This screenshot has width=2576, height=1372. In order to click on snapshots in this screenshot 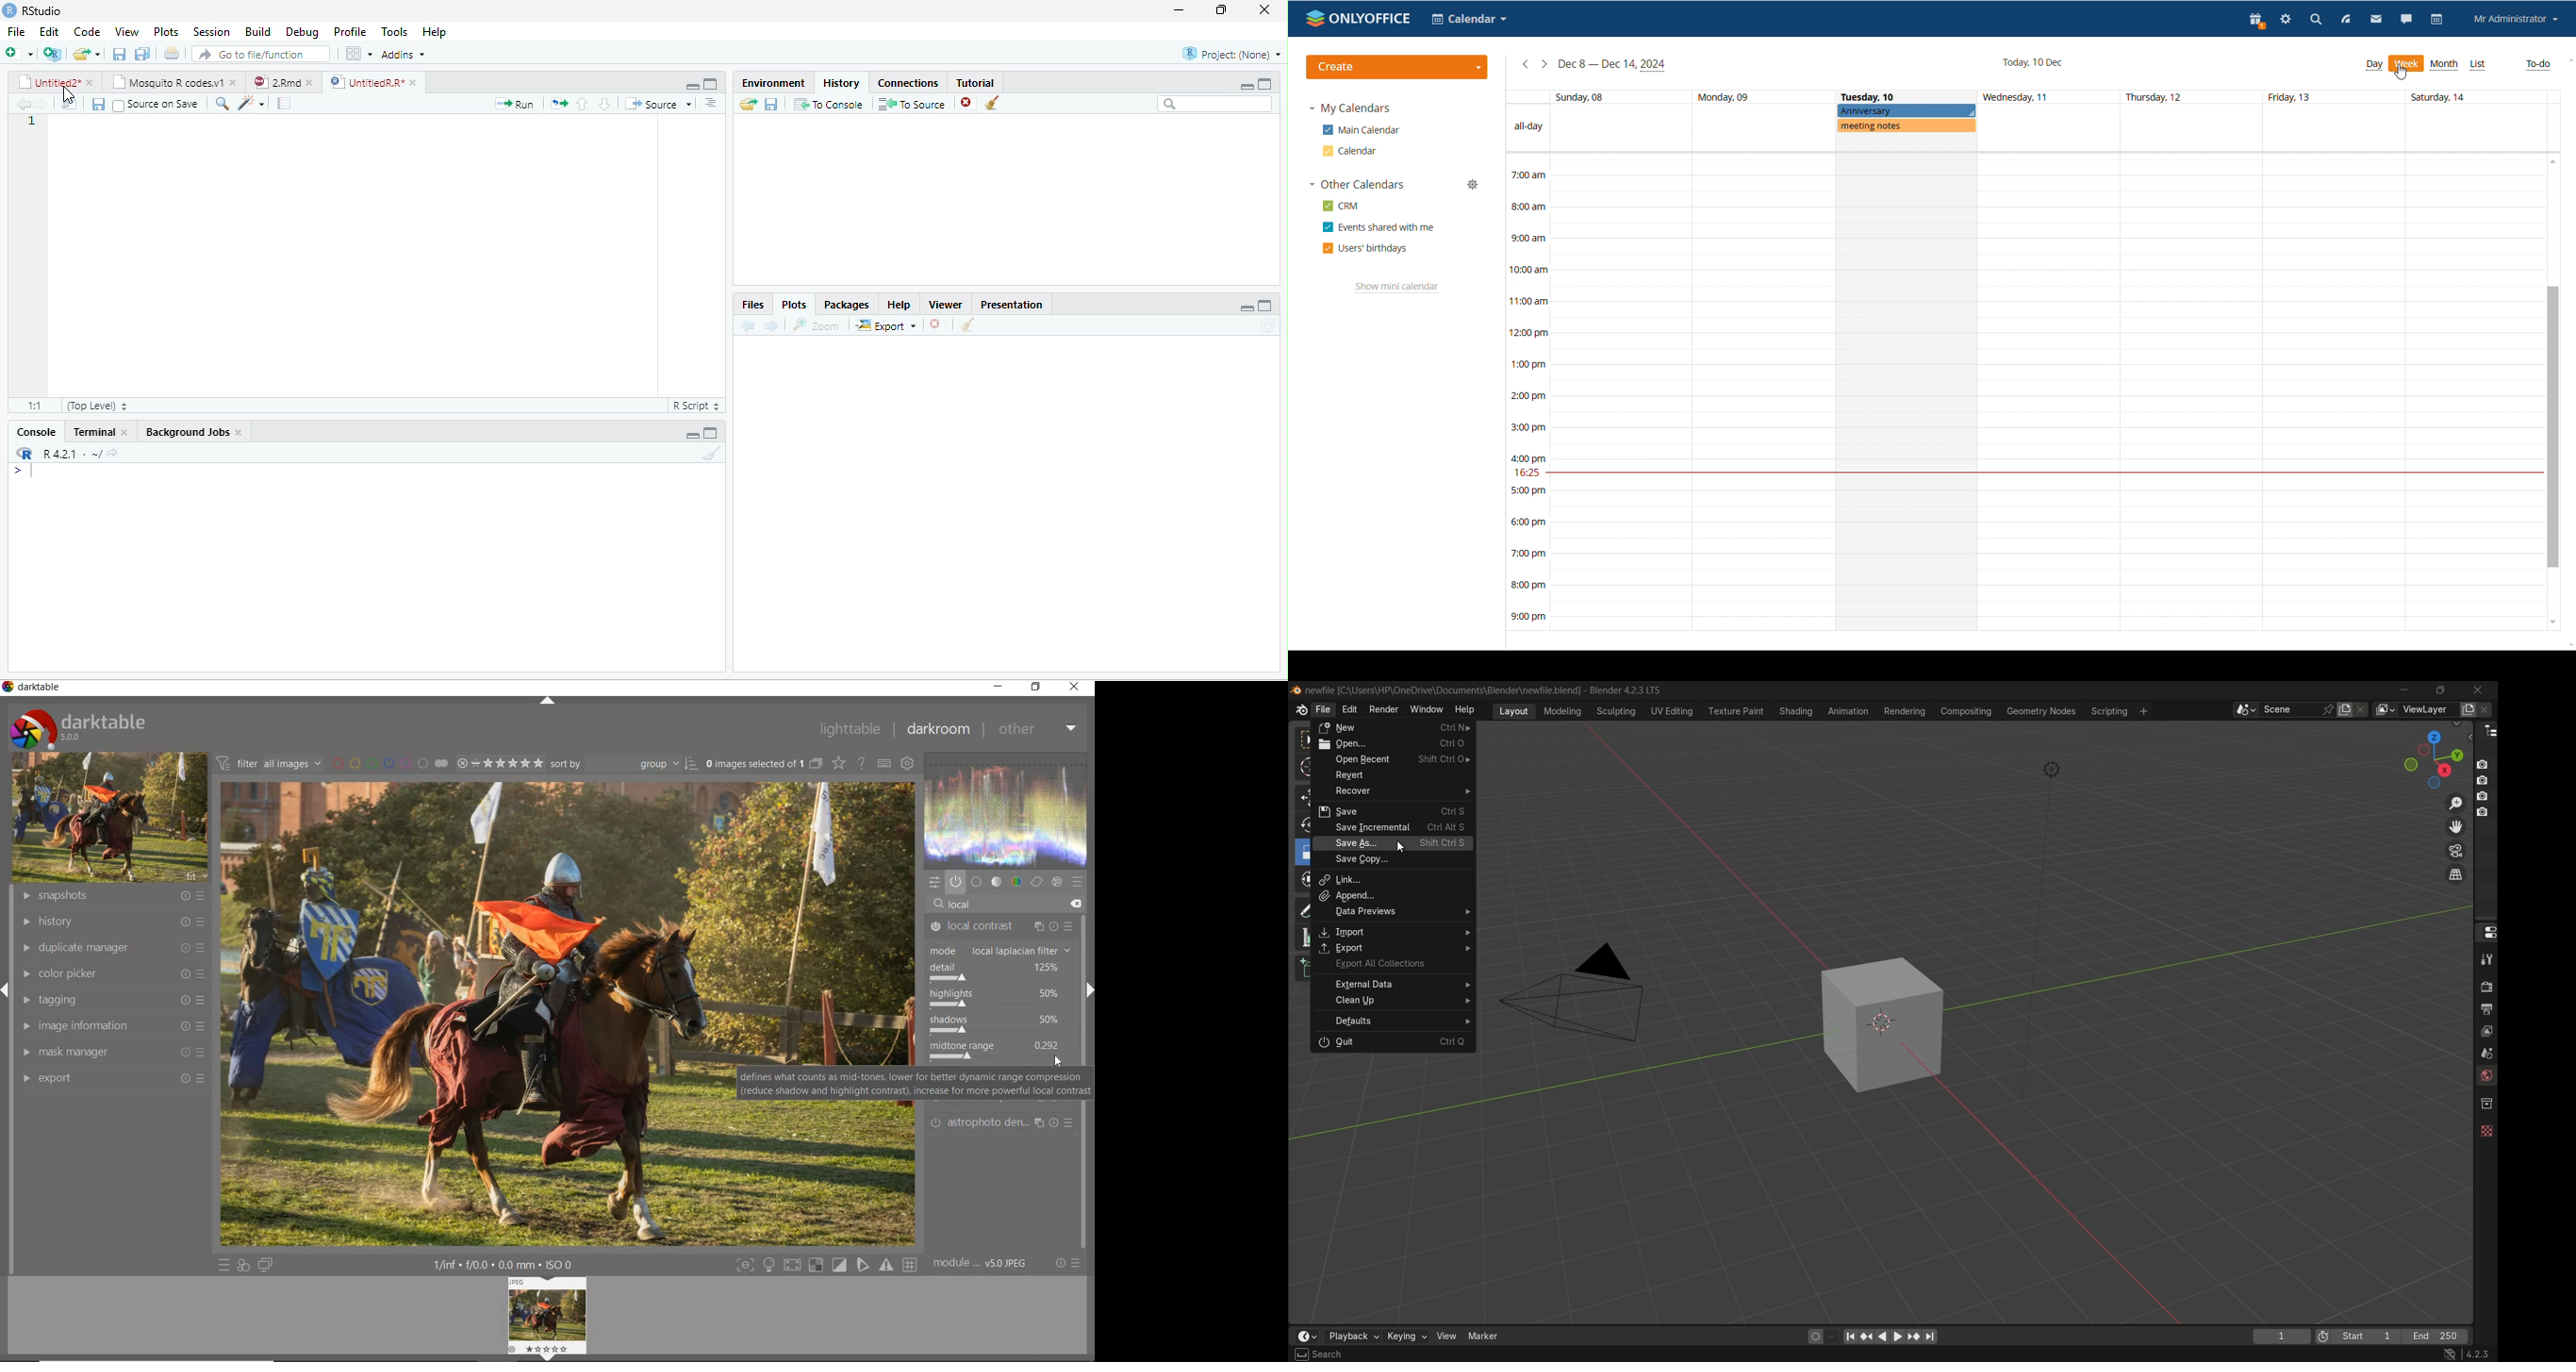, I will do `click(112, 897)`.